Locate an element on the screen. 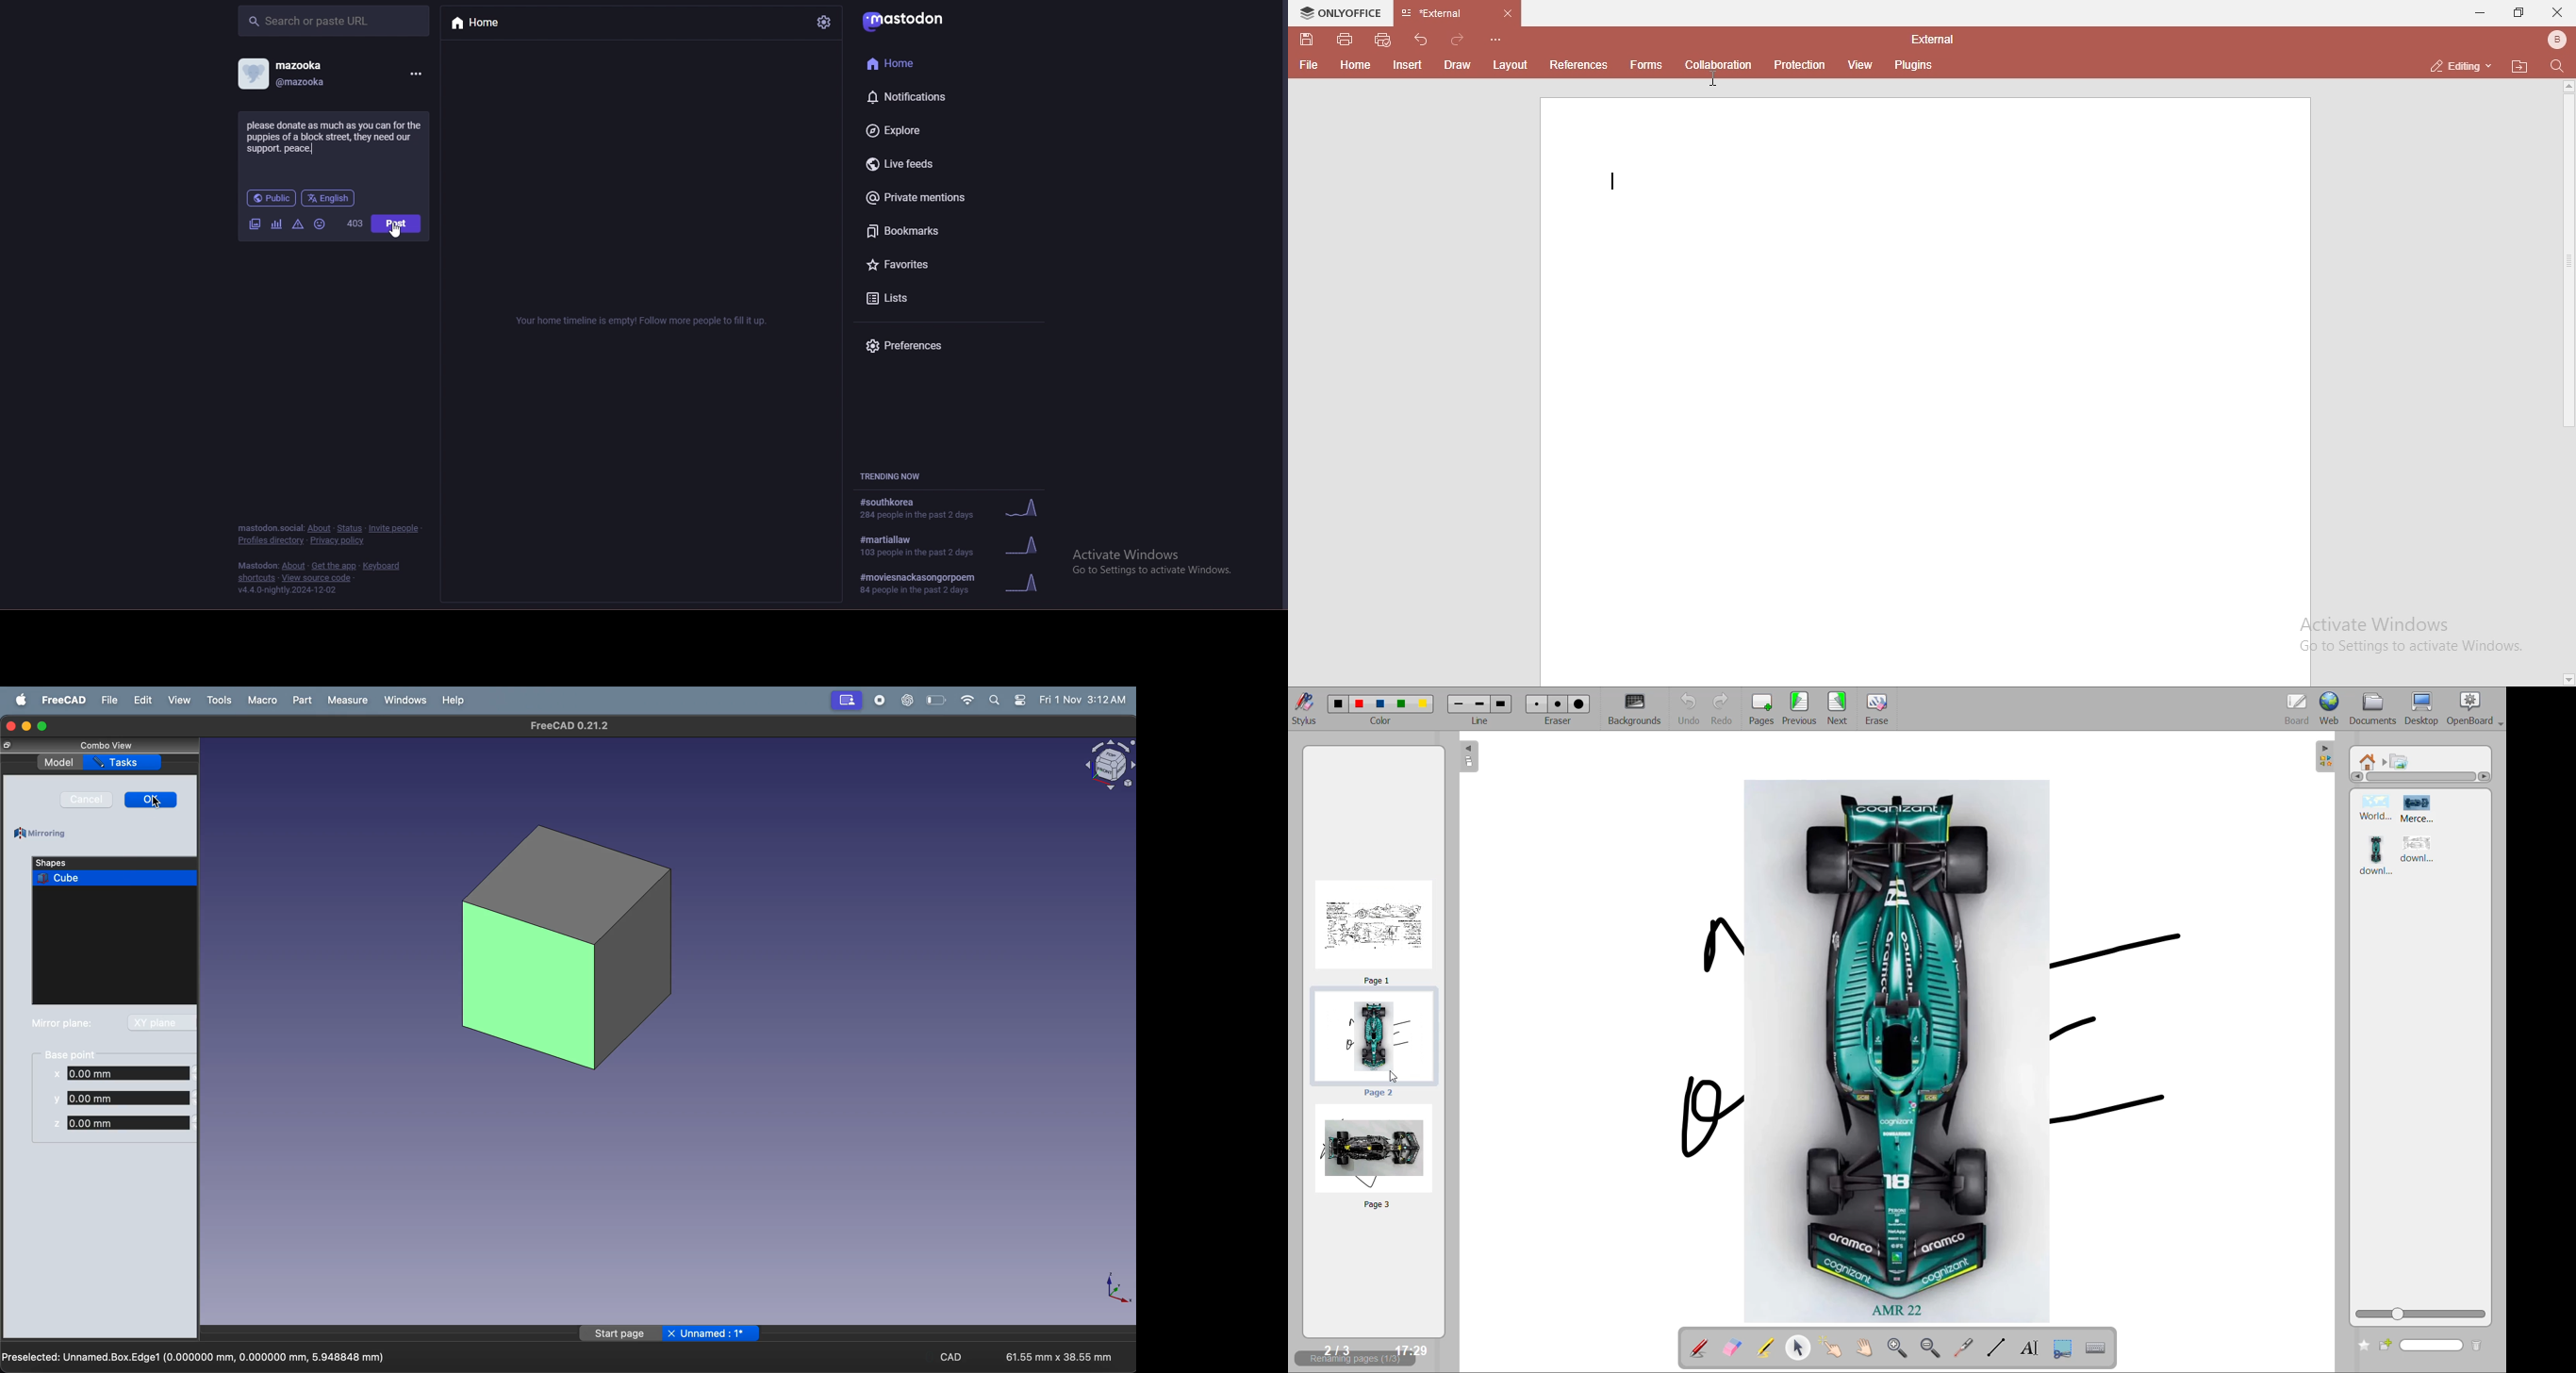 This screenshot has height=1400, width=2576. Preselected: Unnamed.Box.Edge1 (0.000000 mm, 0.000000 mm, 5.948848 mm) is located at coordinates (195, 1356).